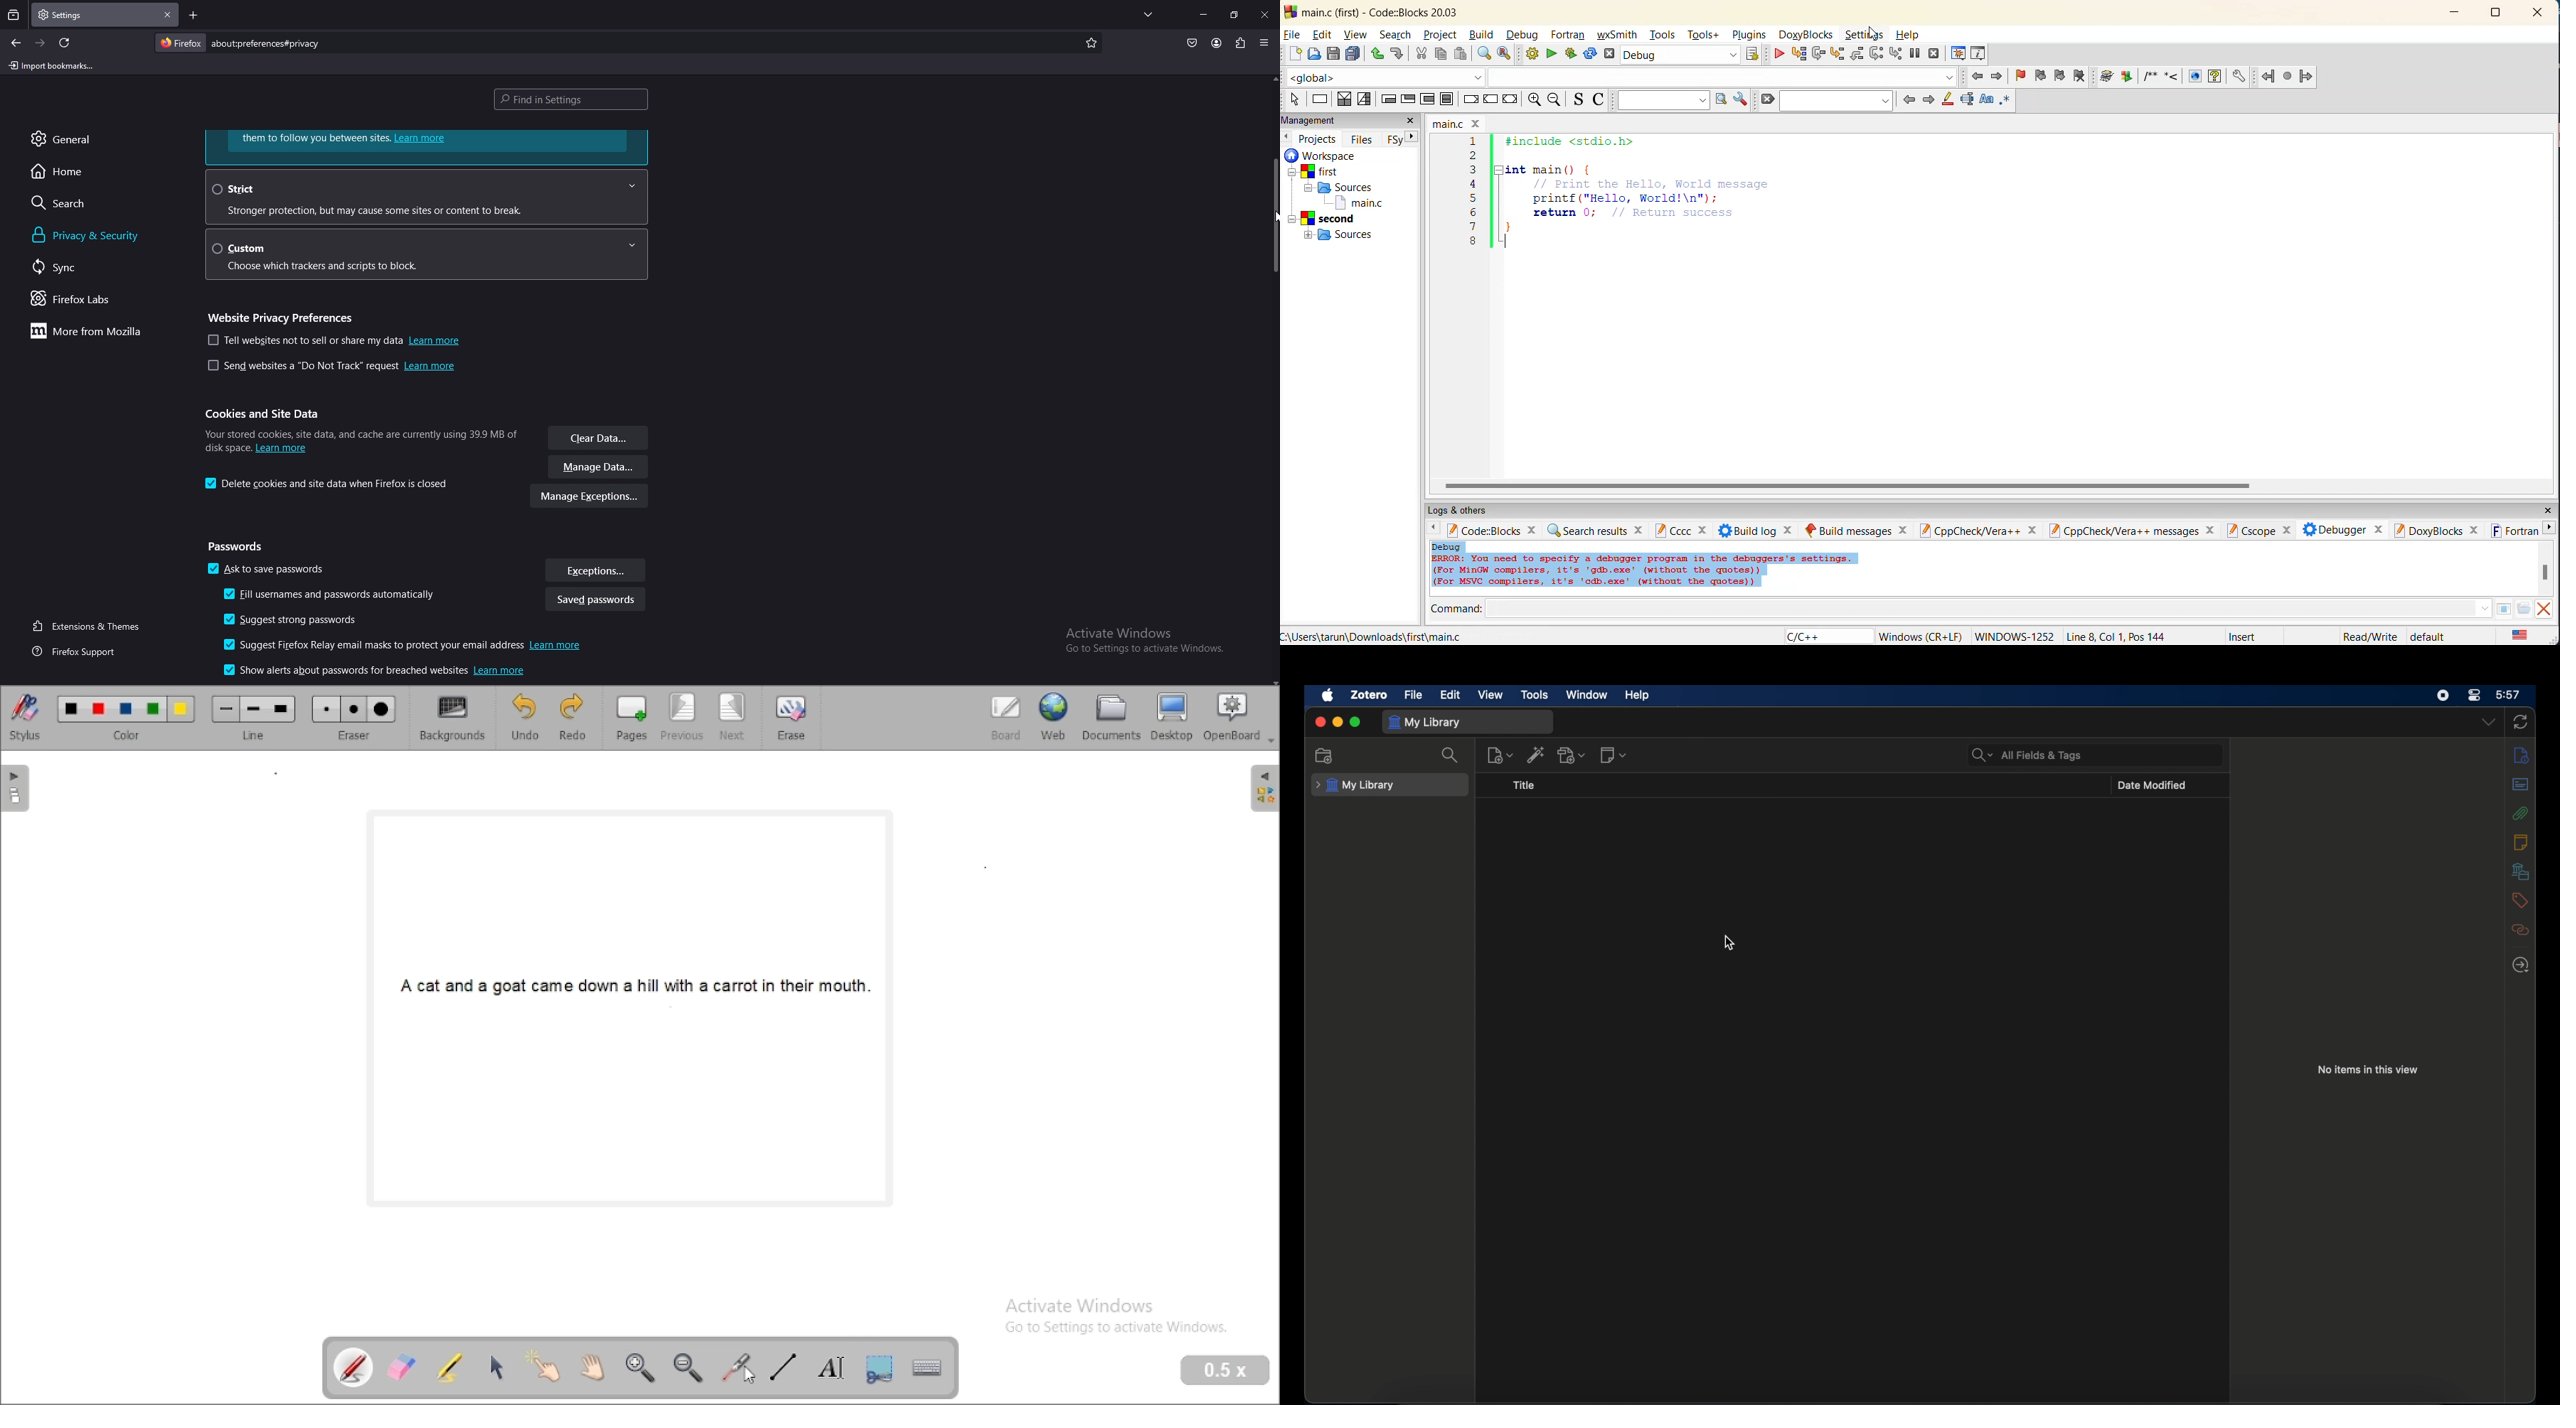 This screenshot has height=1428, width=2576. Describe the element at coordinates (1216, 43) in the screenshot. I see `account` at that location.